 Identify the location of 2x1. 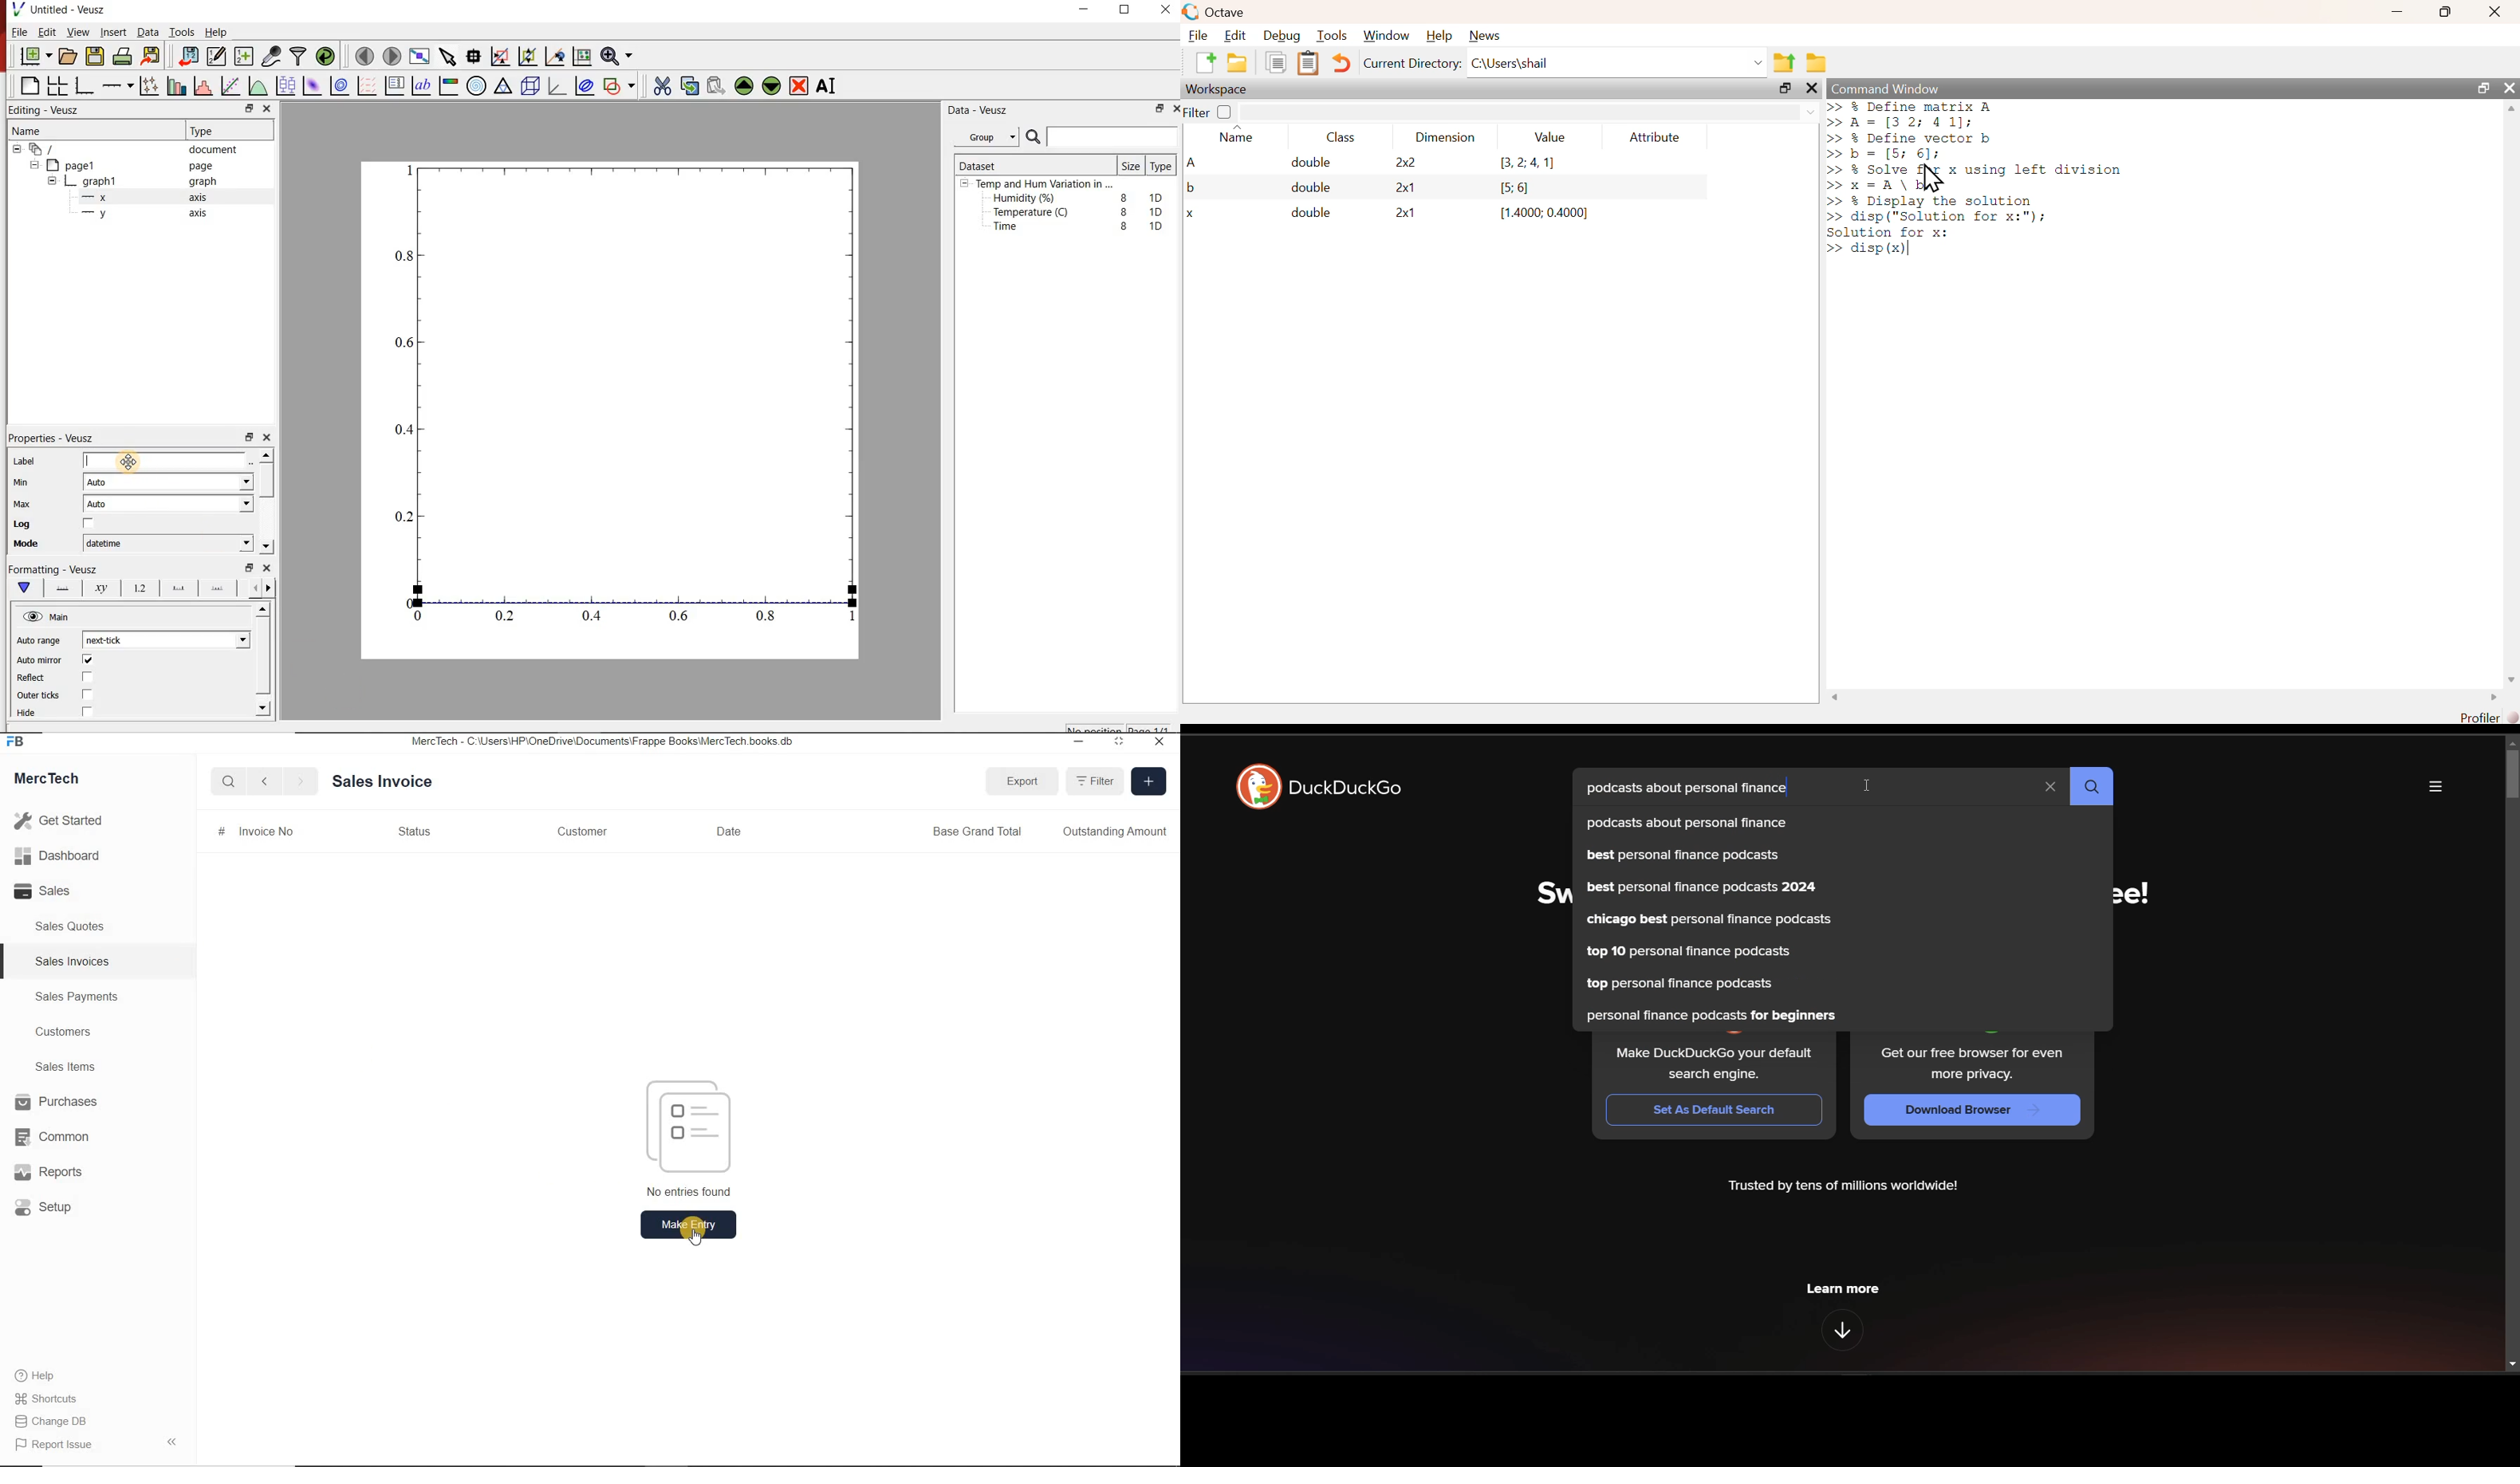
(1399, 215).